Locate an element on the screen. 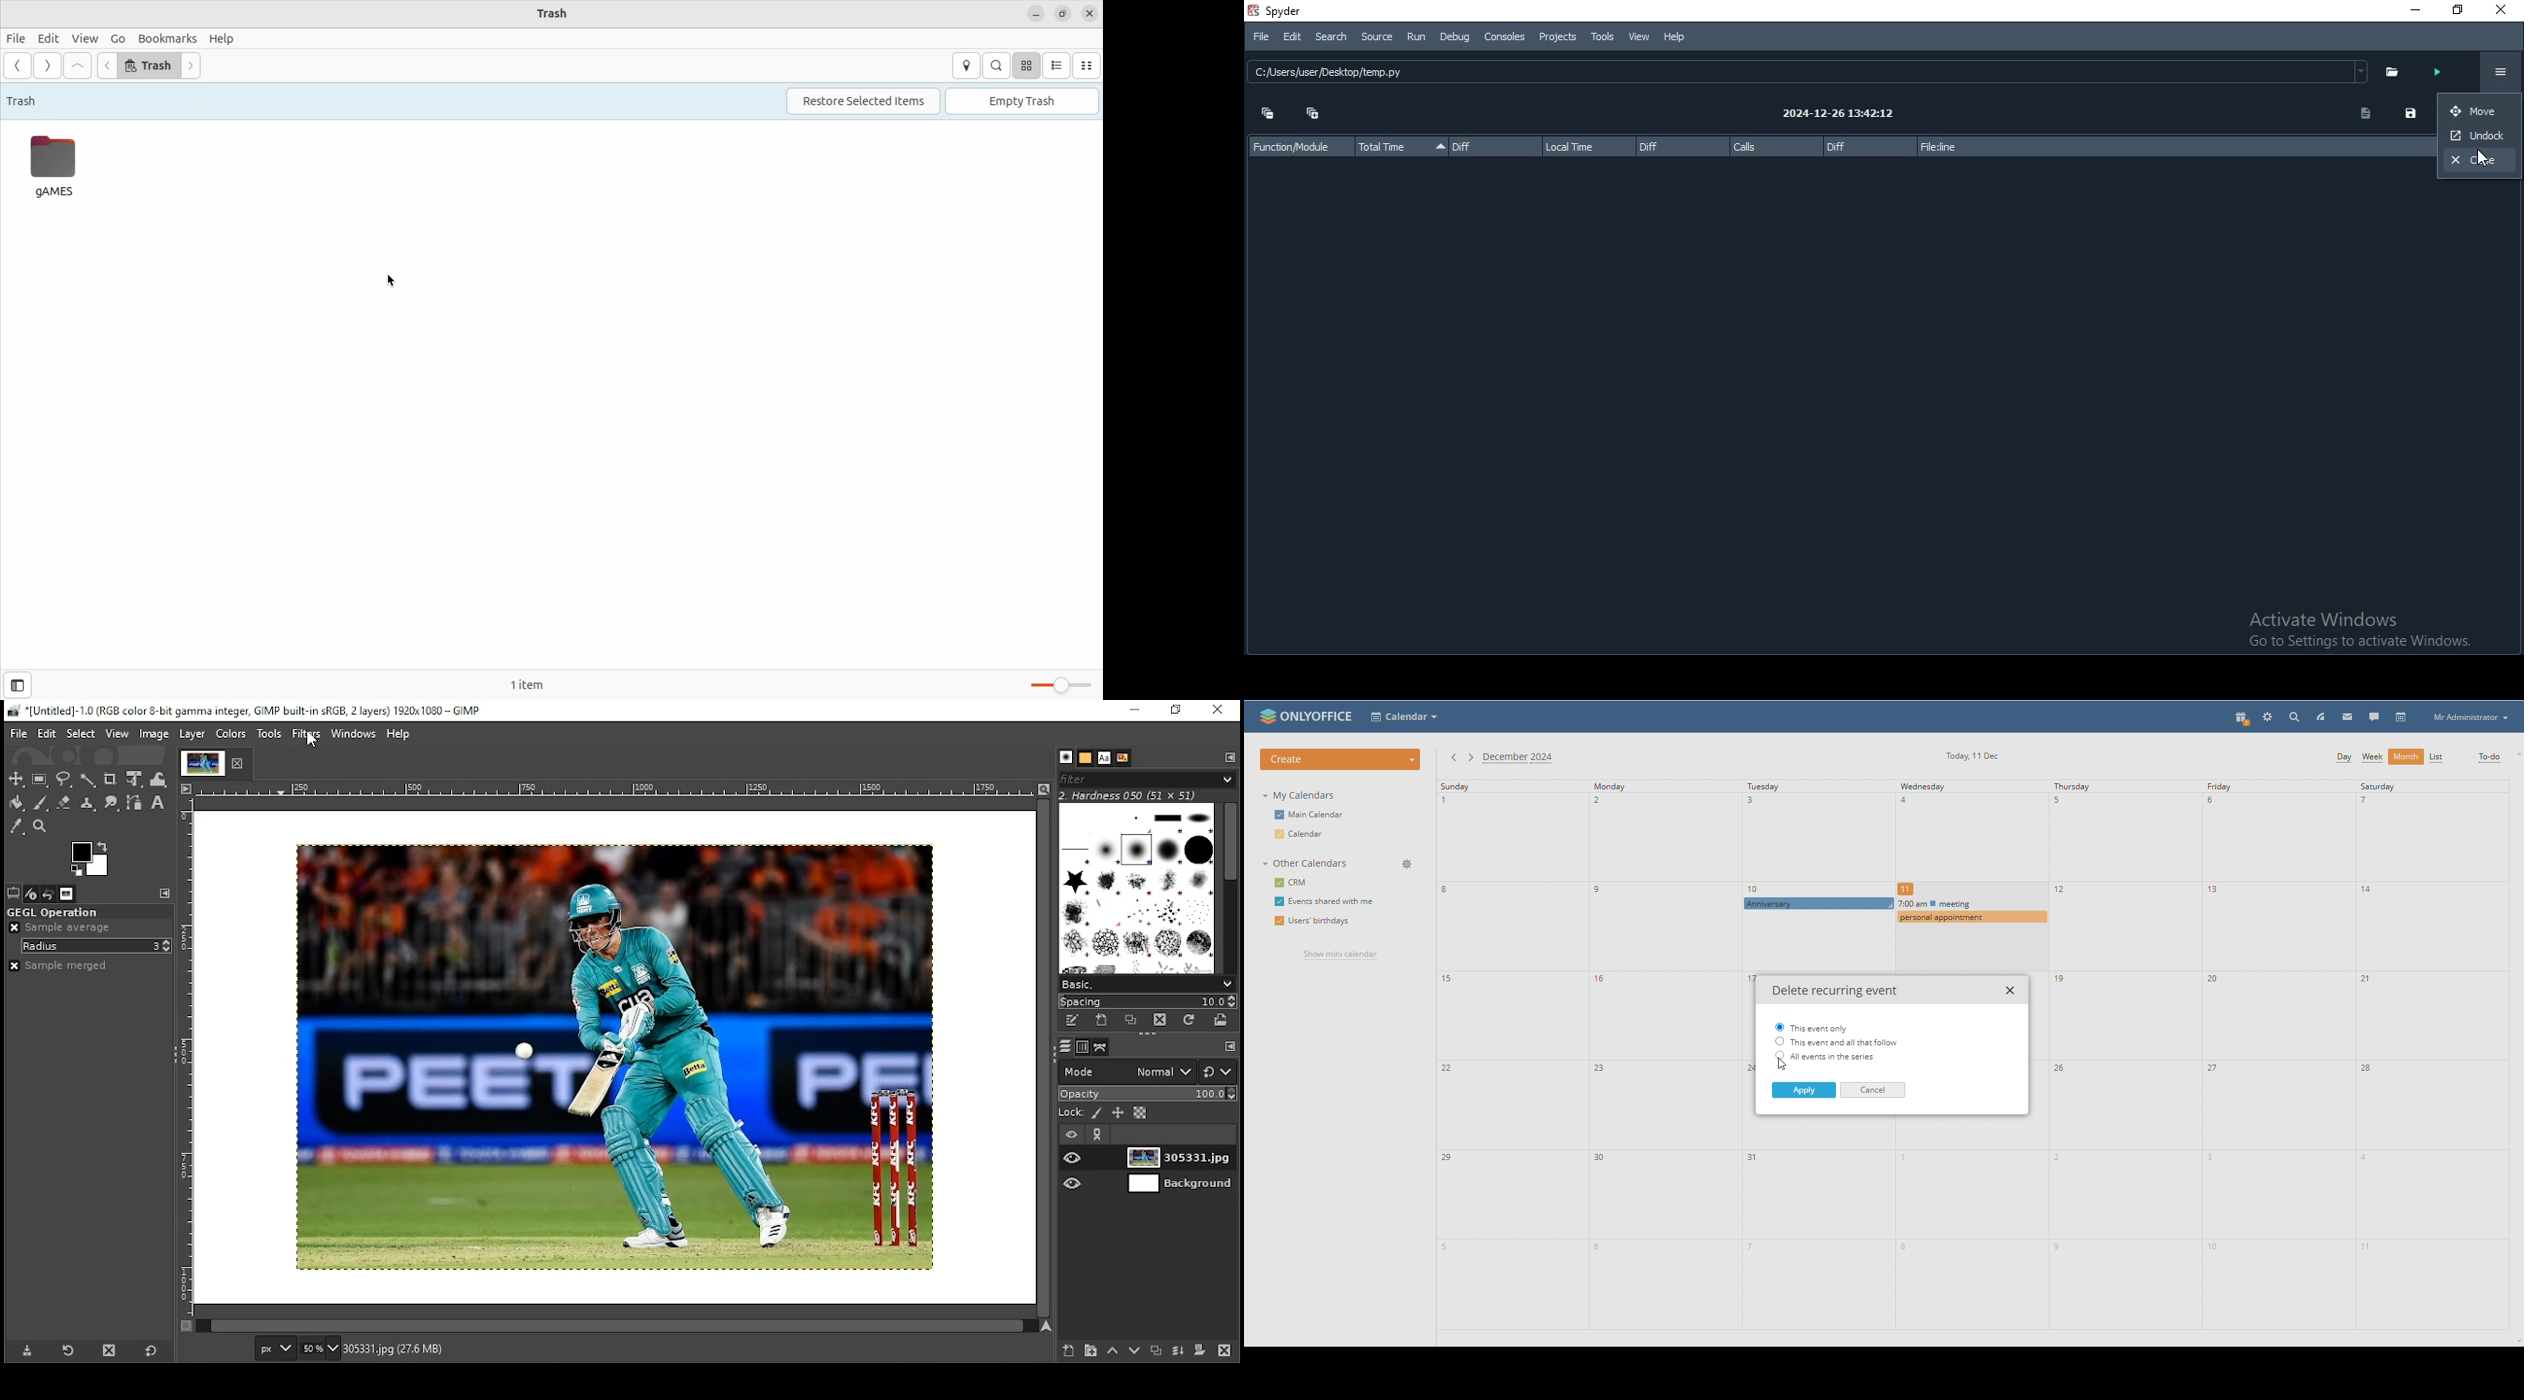 This screenshot has width=2548, height=1400. sunday is located at coordinates (1513, 1055).